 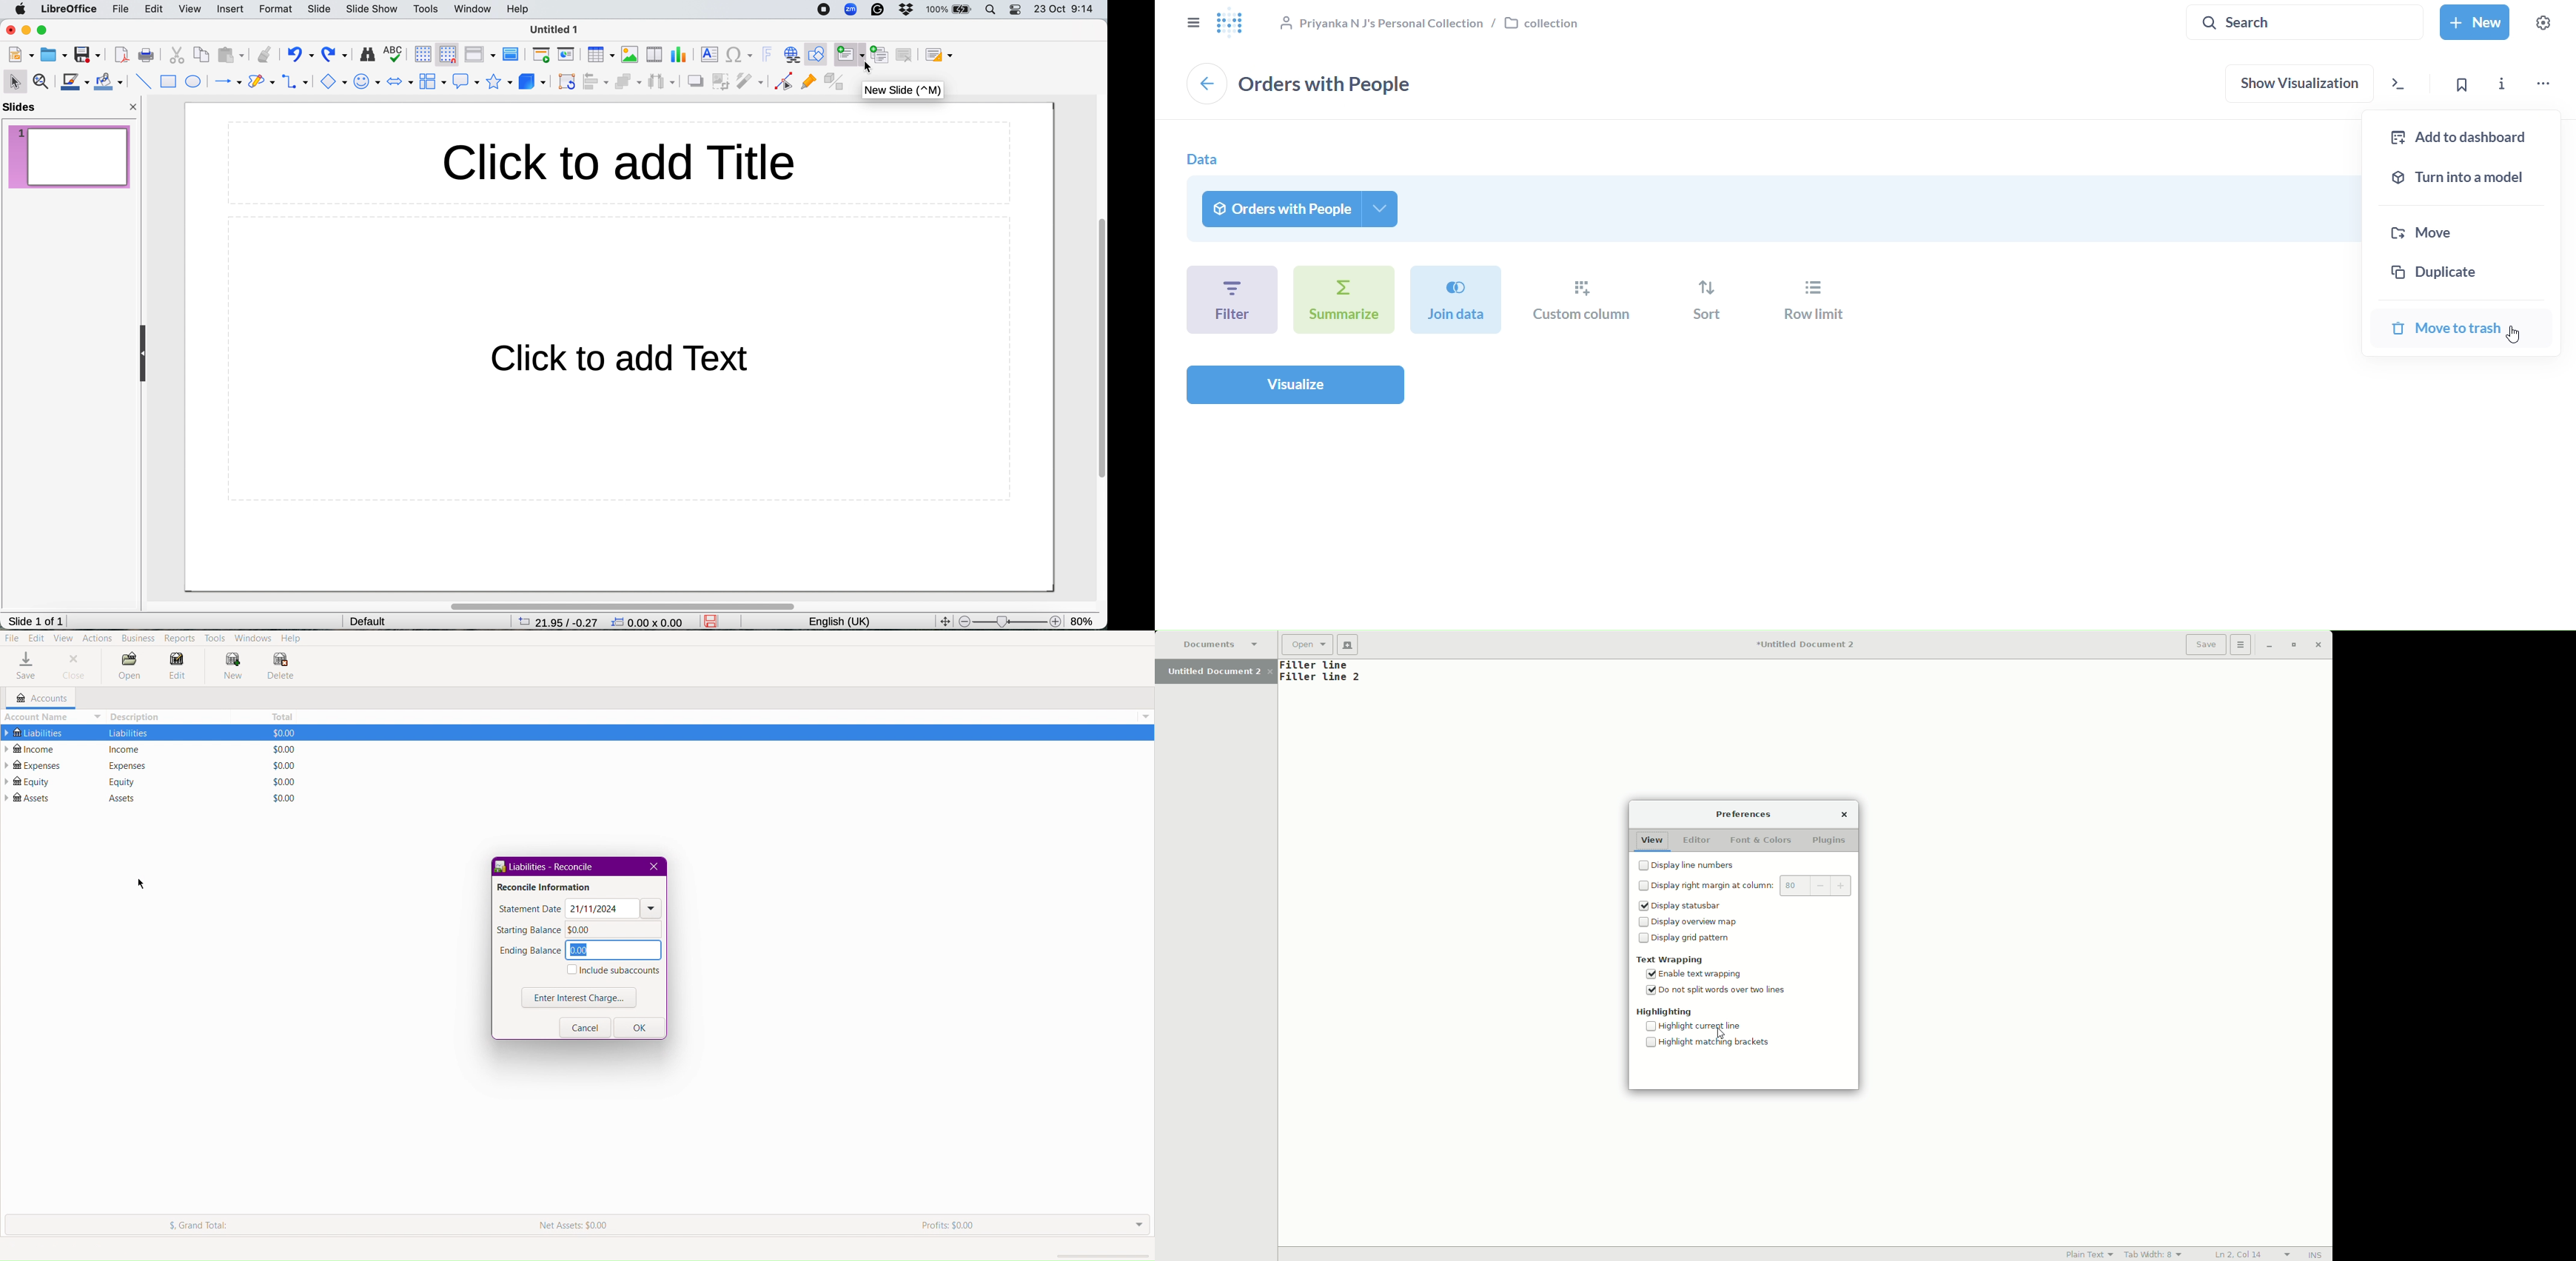 What do you see at coordinates (32, 765) in the screenshot?
I see `Expenses` at bounding box center [32, 765].